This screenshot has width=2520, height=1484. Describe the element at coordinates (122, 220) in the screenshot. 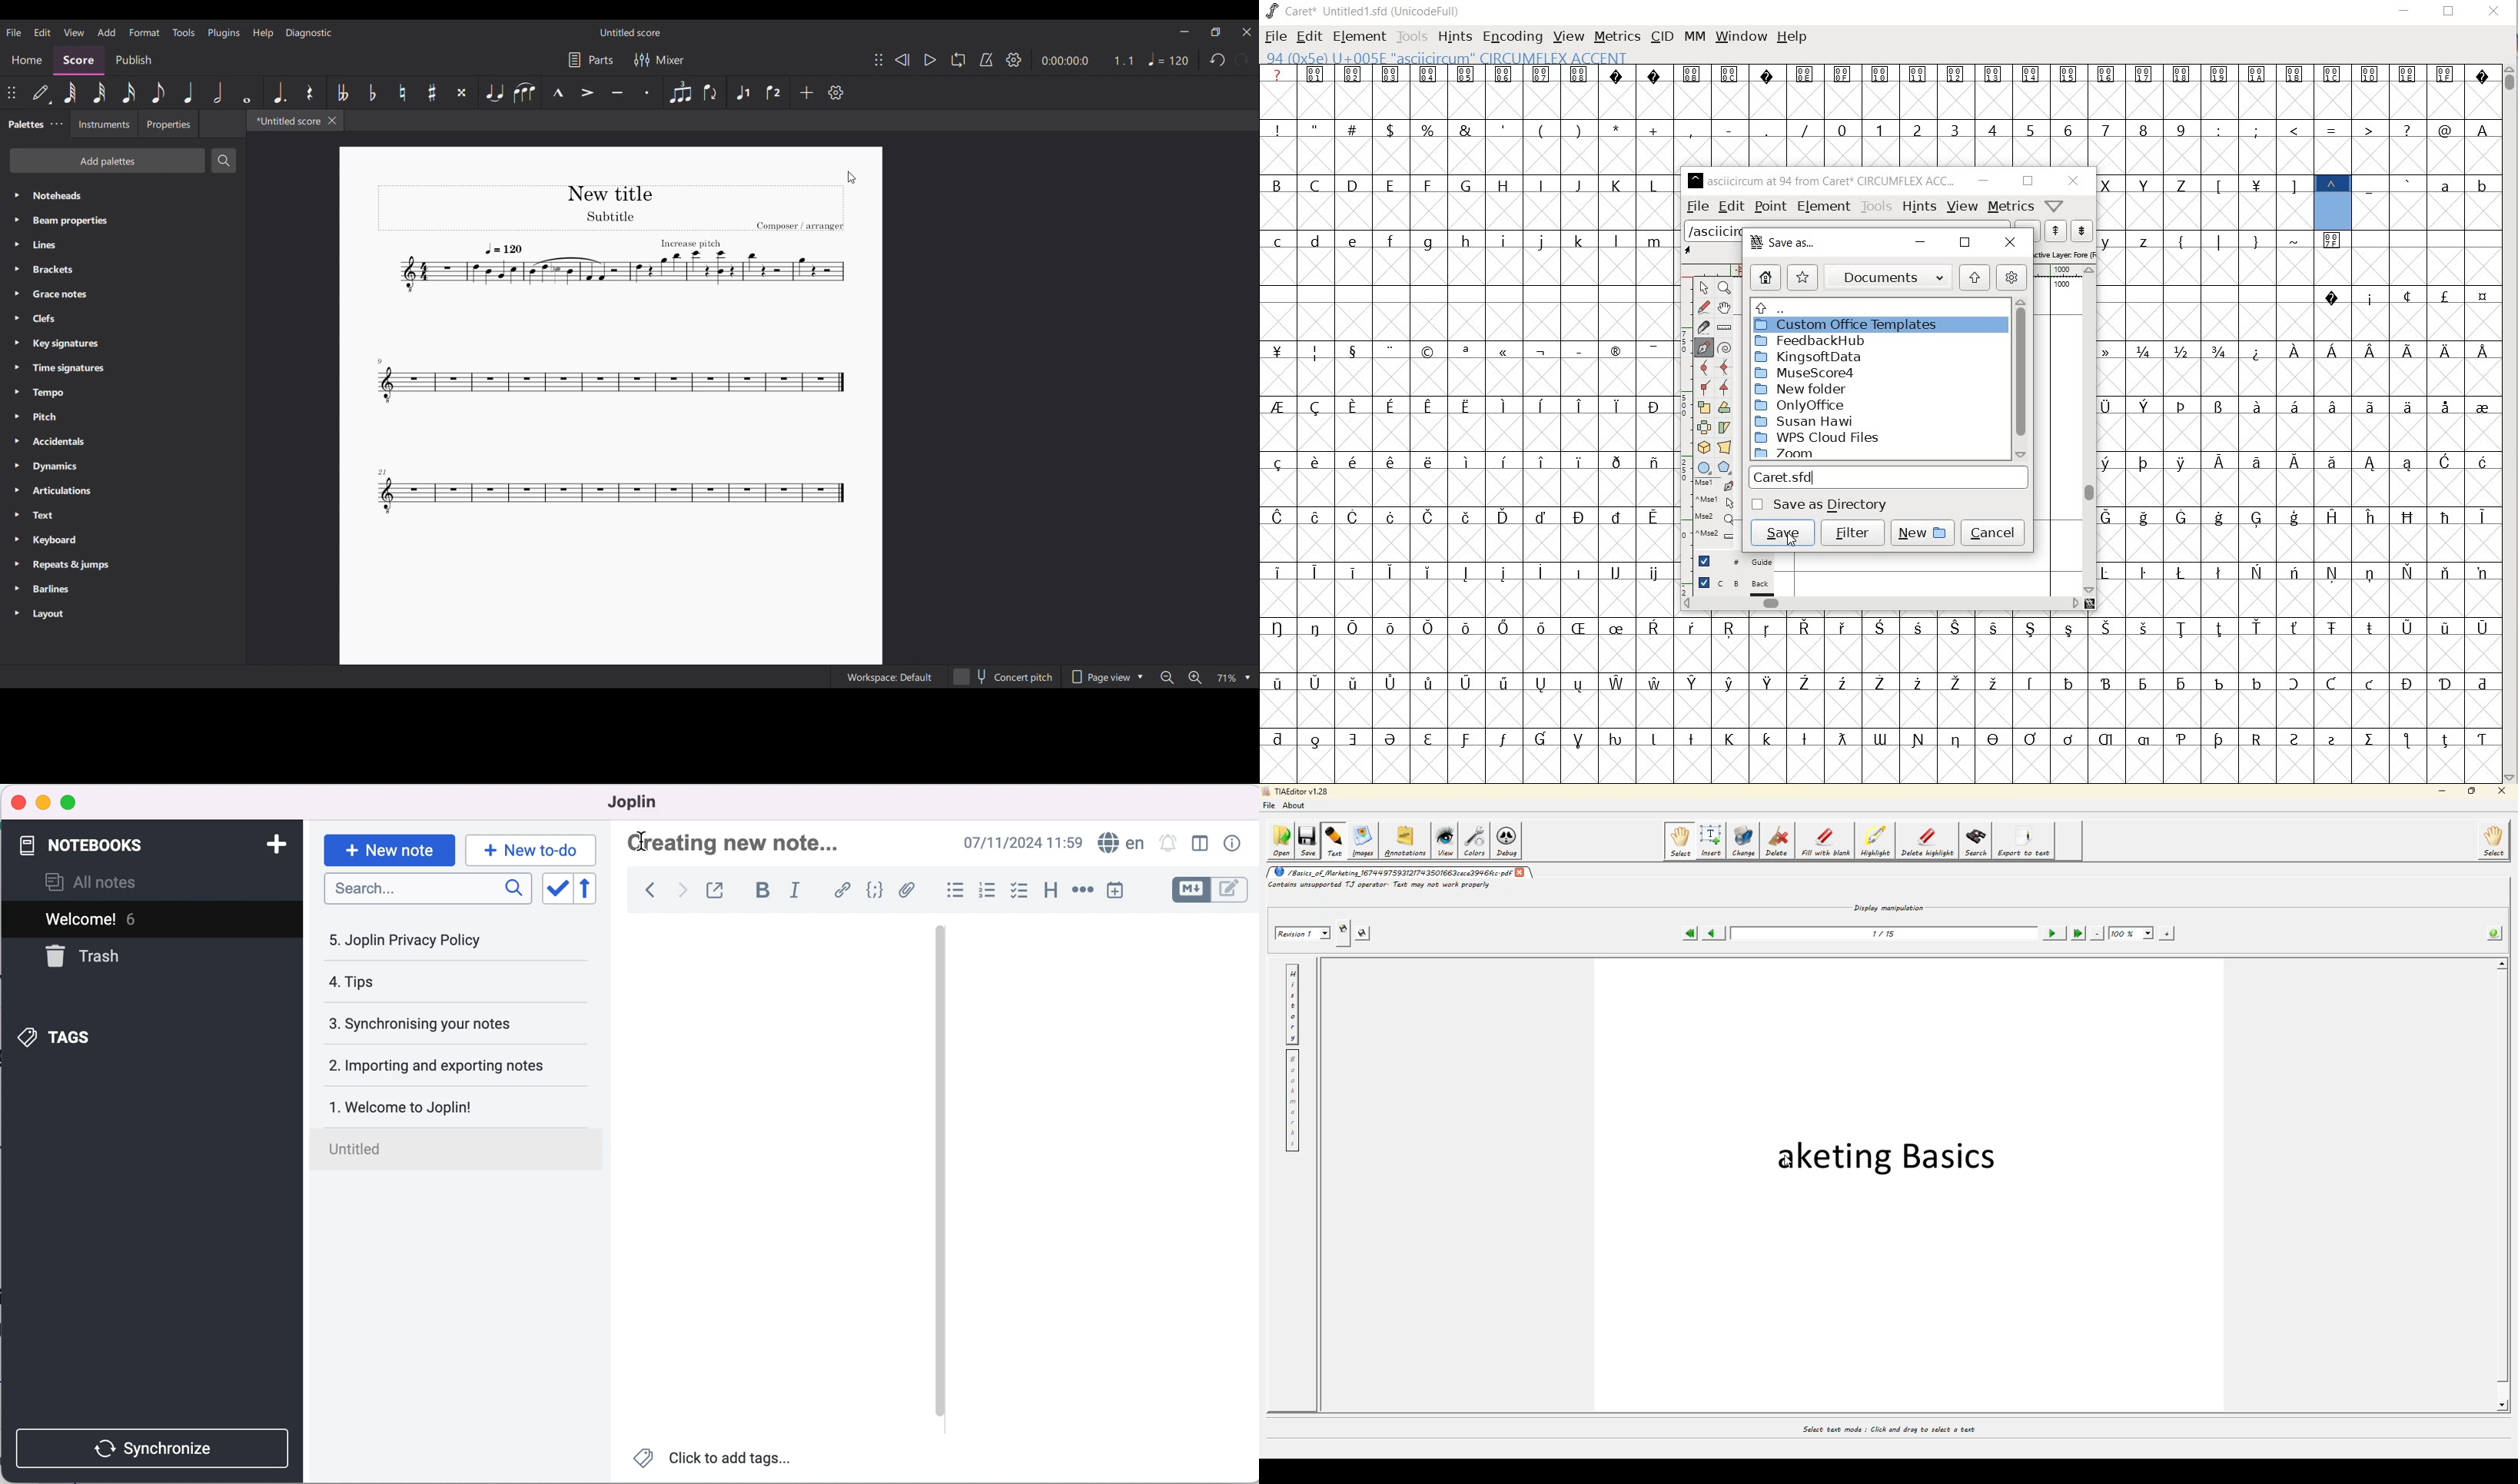

I see `Beam properties` at that location.